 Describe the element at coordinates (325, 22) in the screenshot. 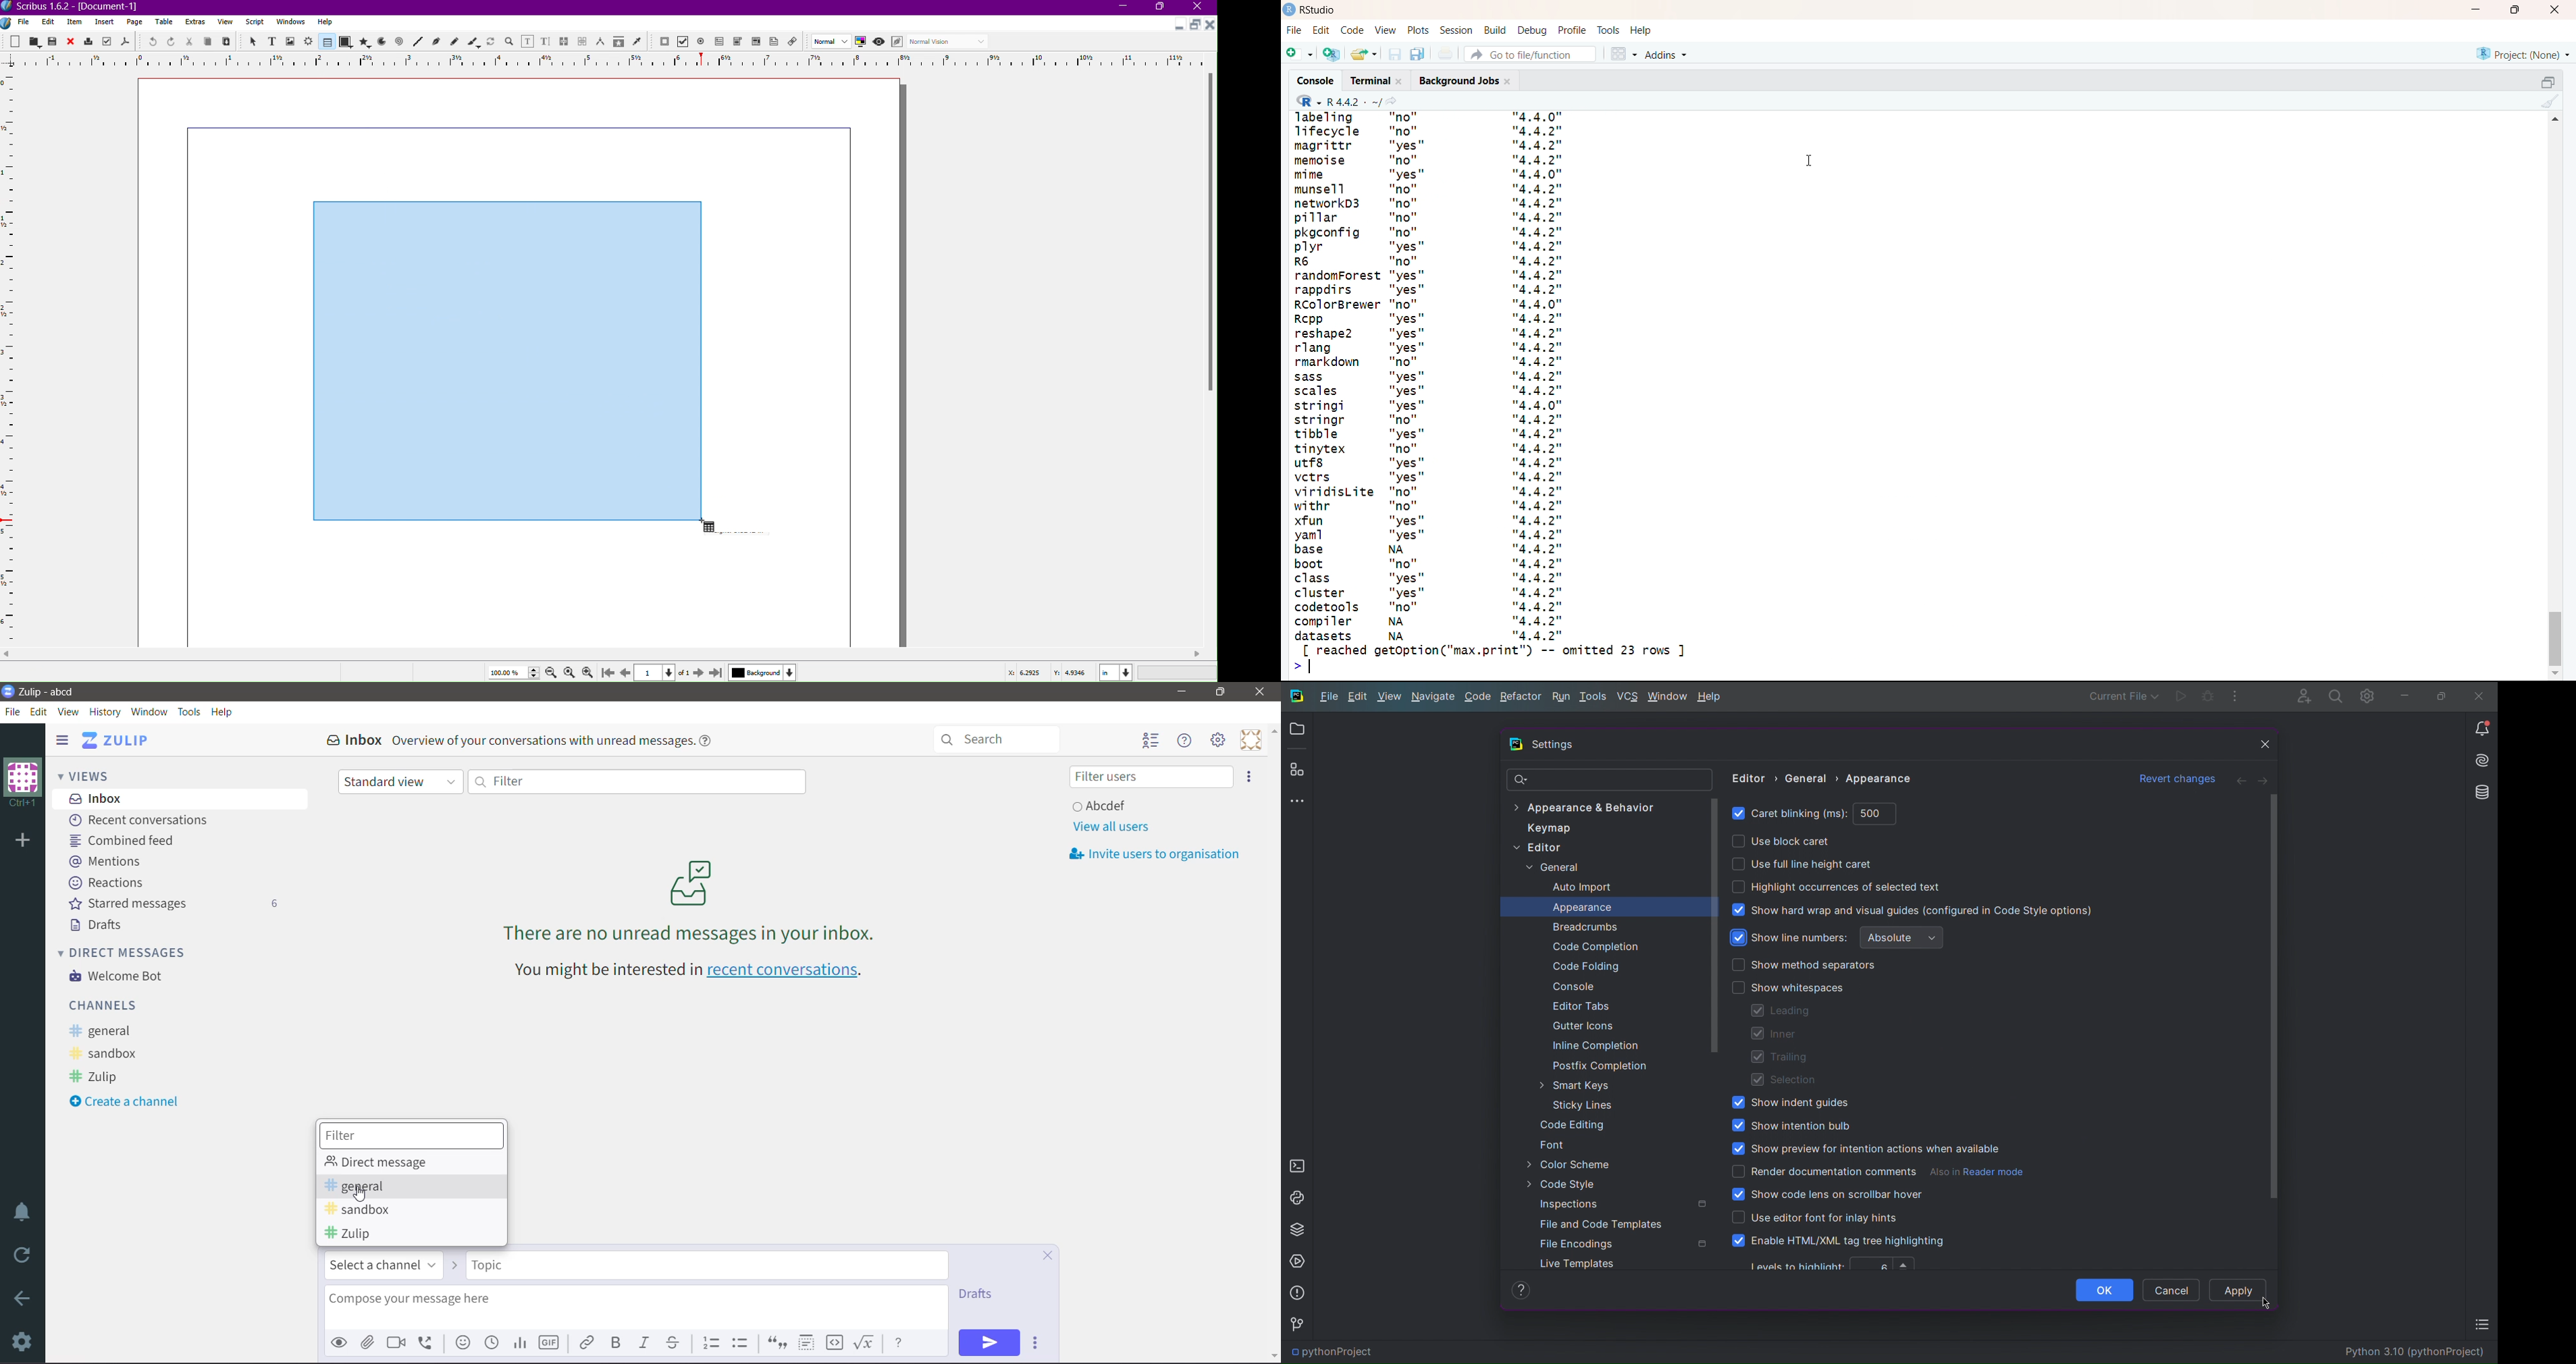

I see `Help` at that location.